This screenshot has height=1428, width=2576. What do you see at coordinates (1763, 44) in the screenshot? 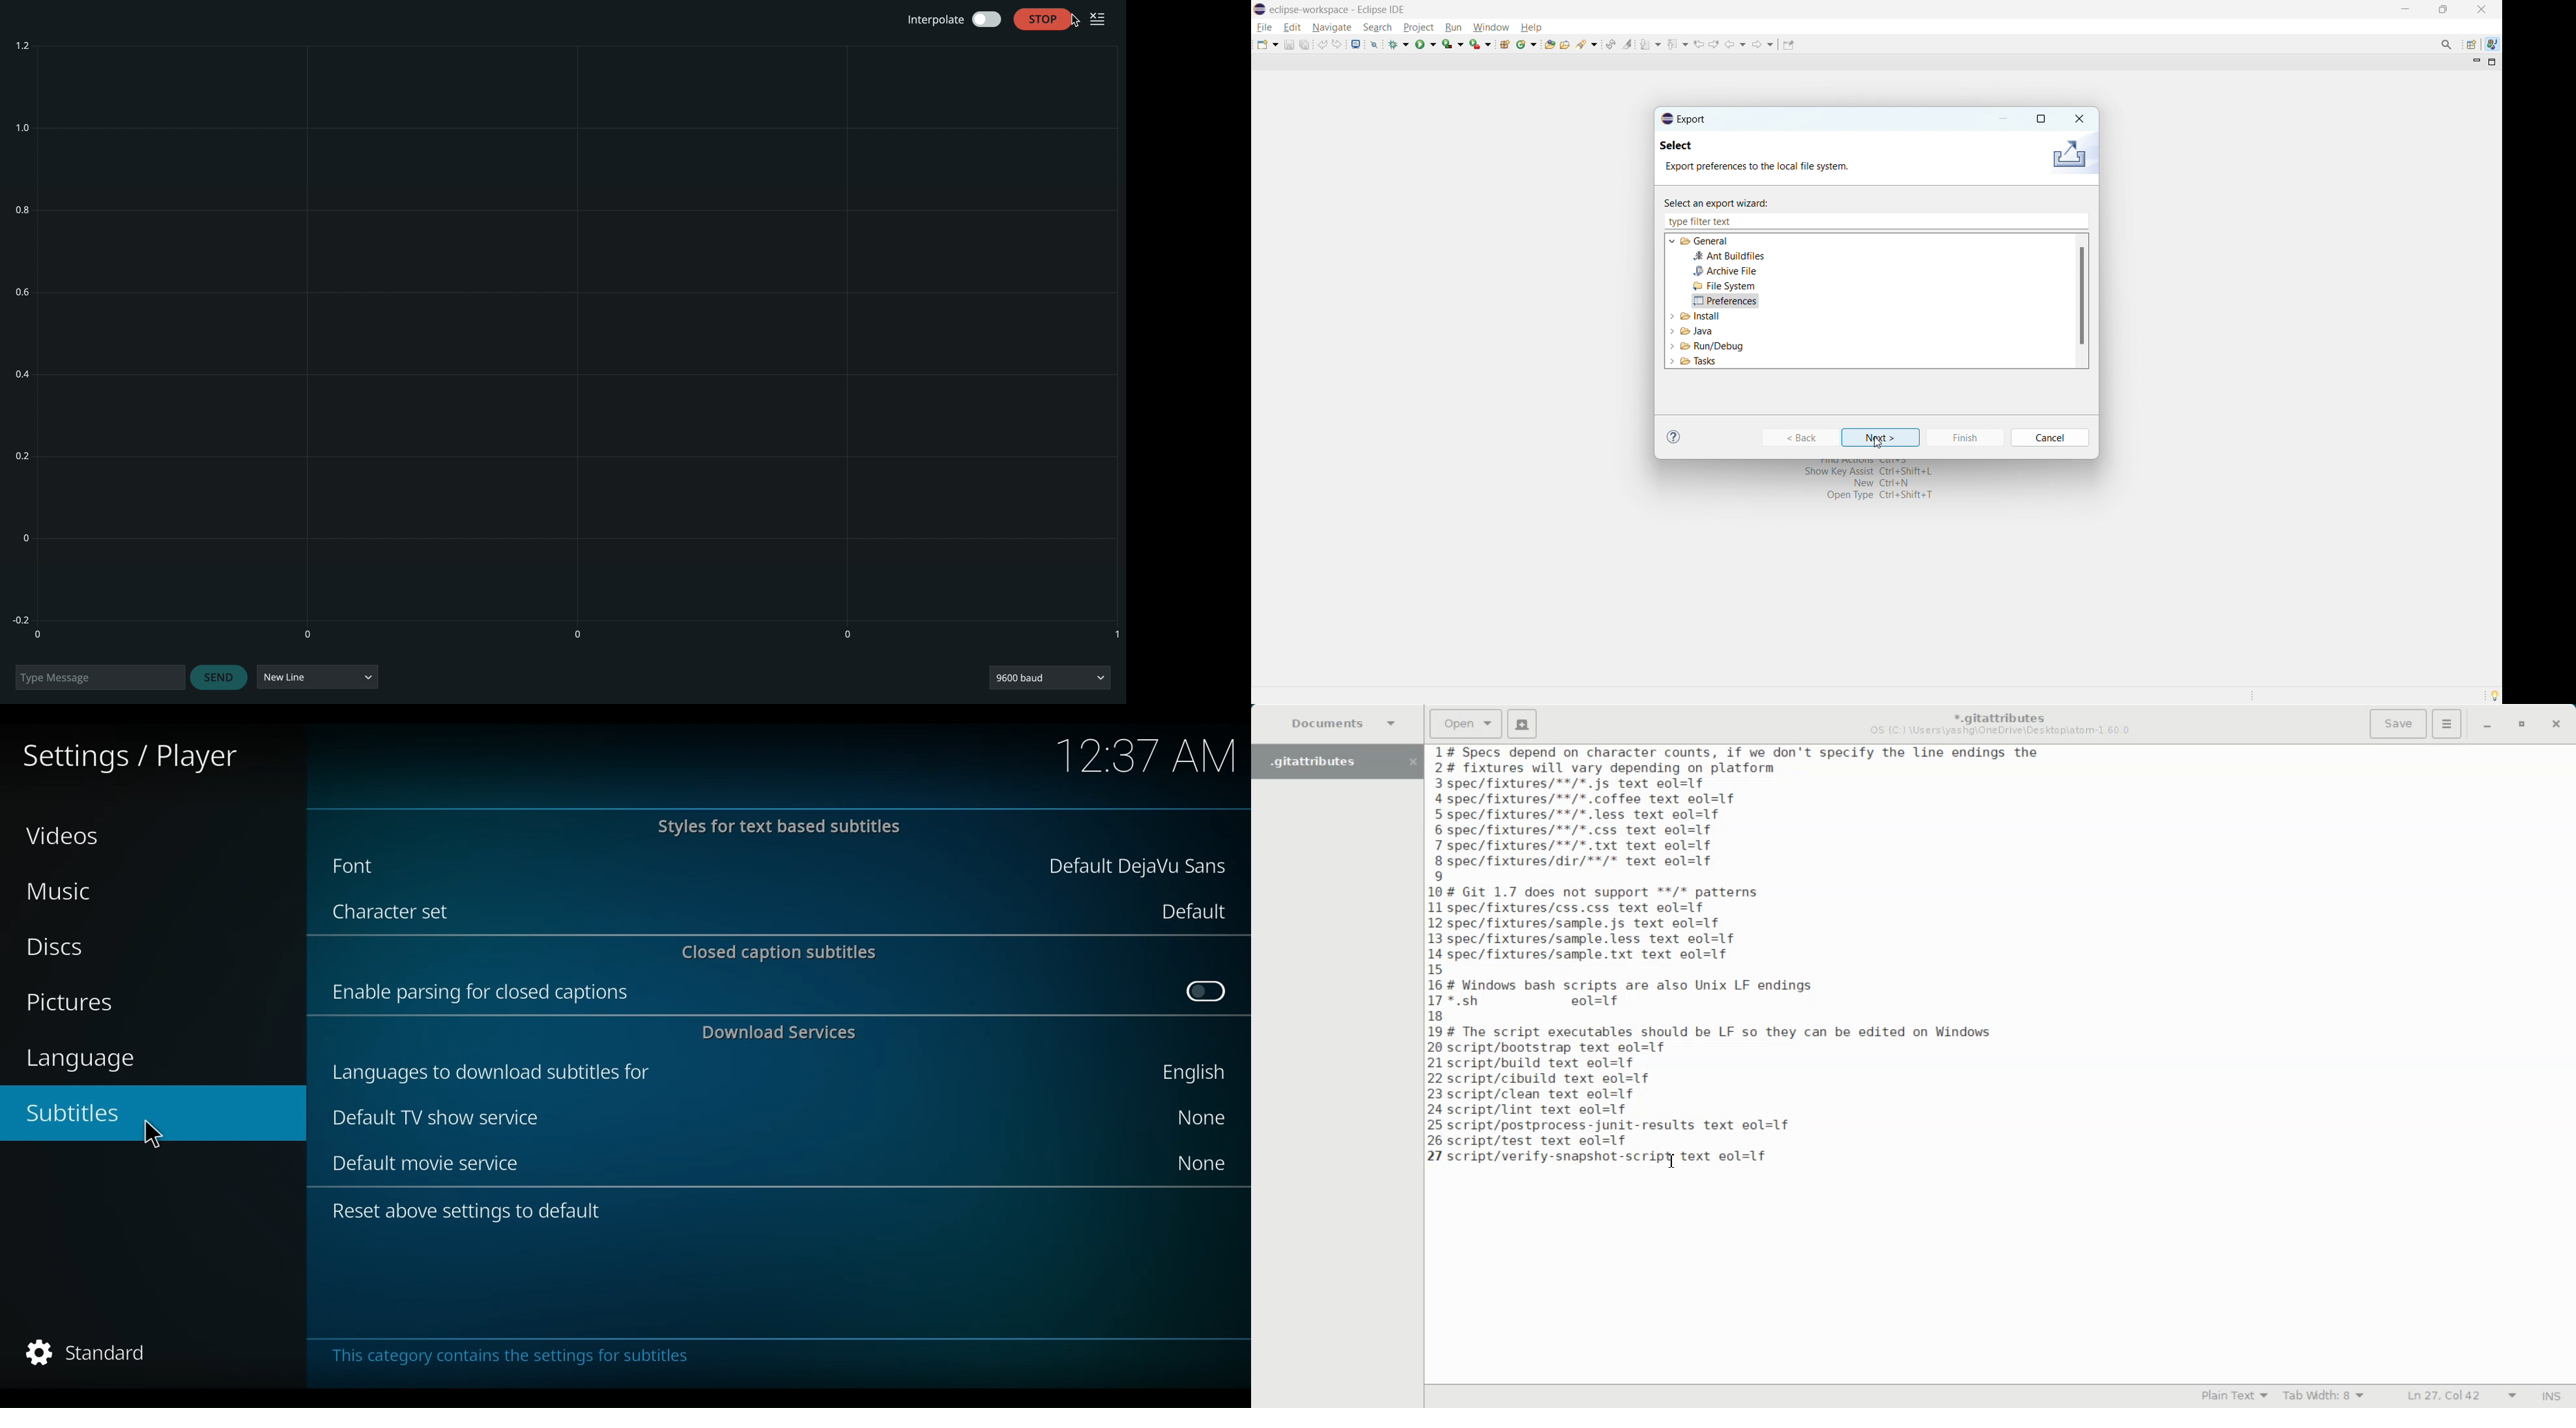
I see `forward` at bounding box center [1763, 44].